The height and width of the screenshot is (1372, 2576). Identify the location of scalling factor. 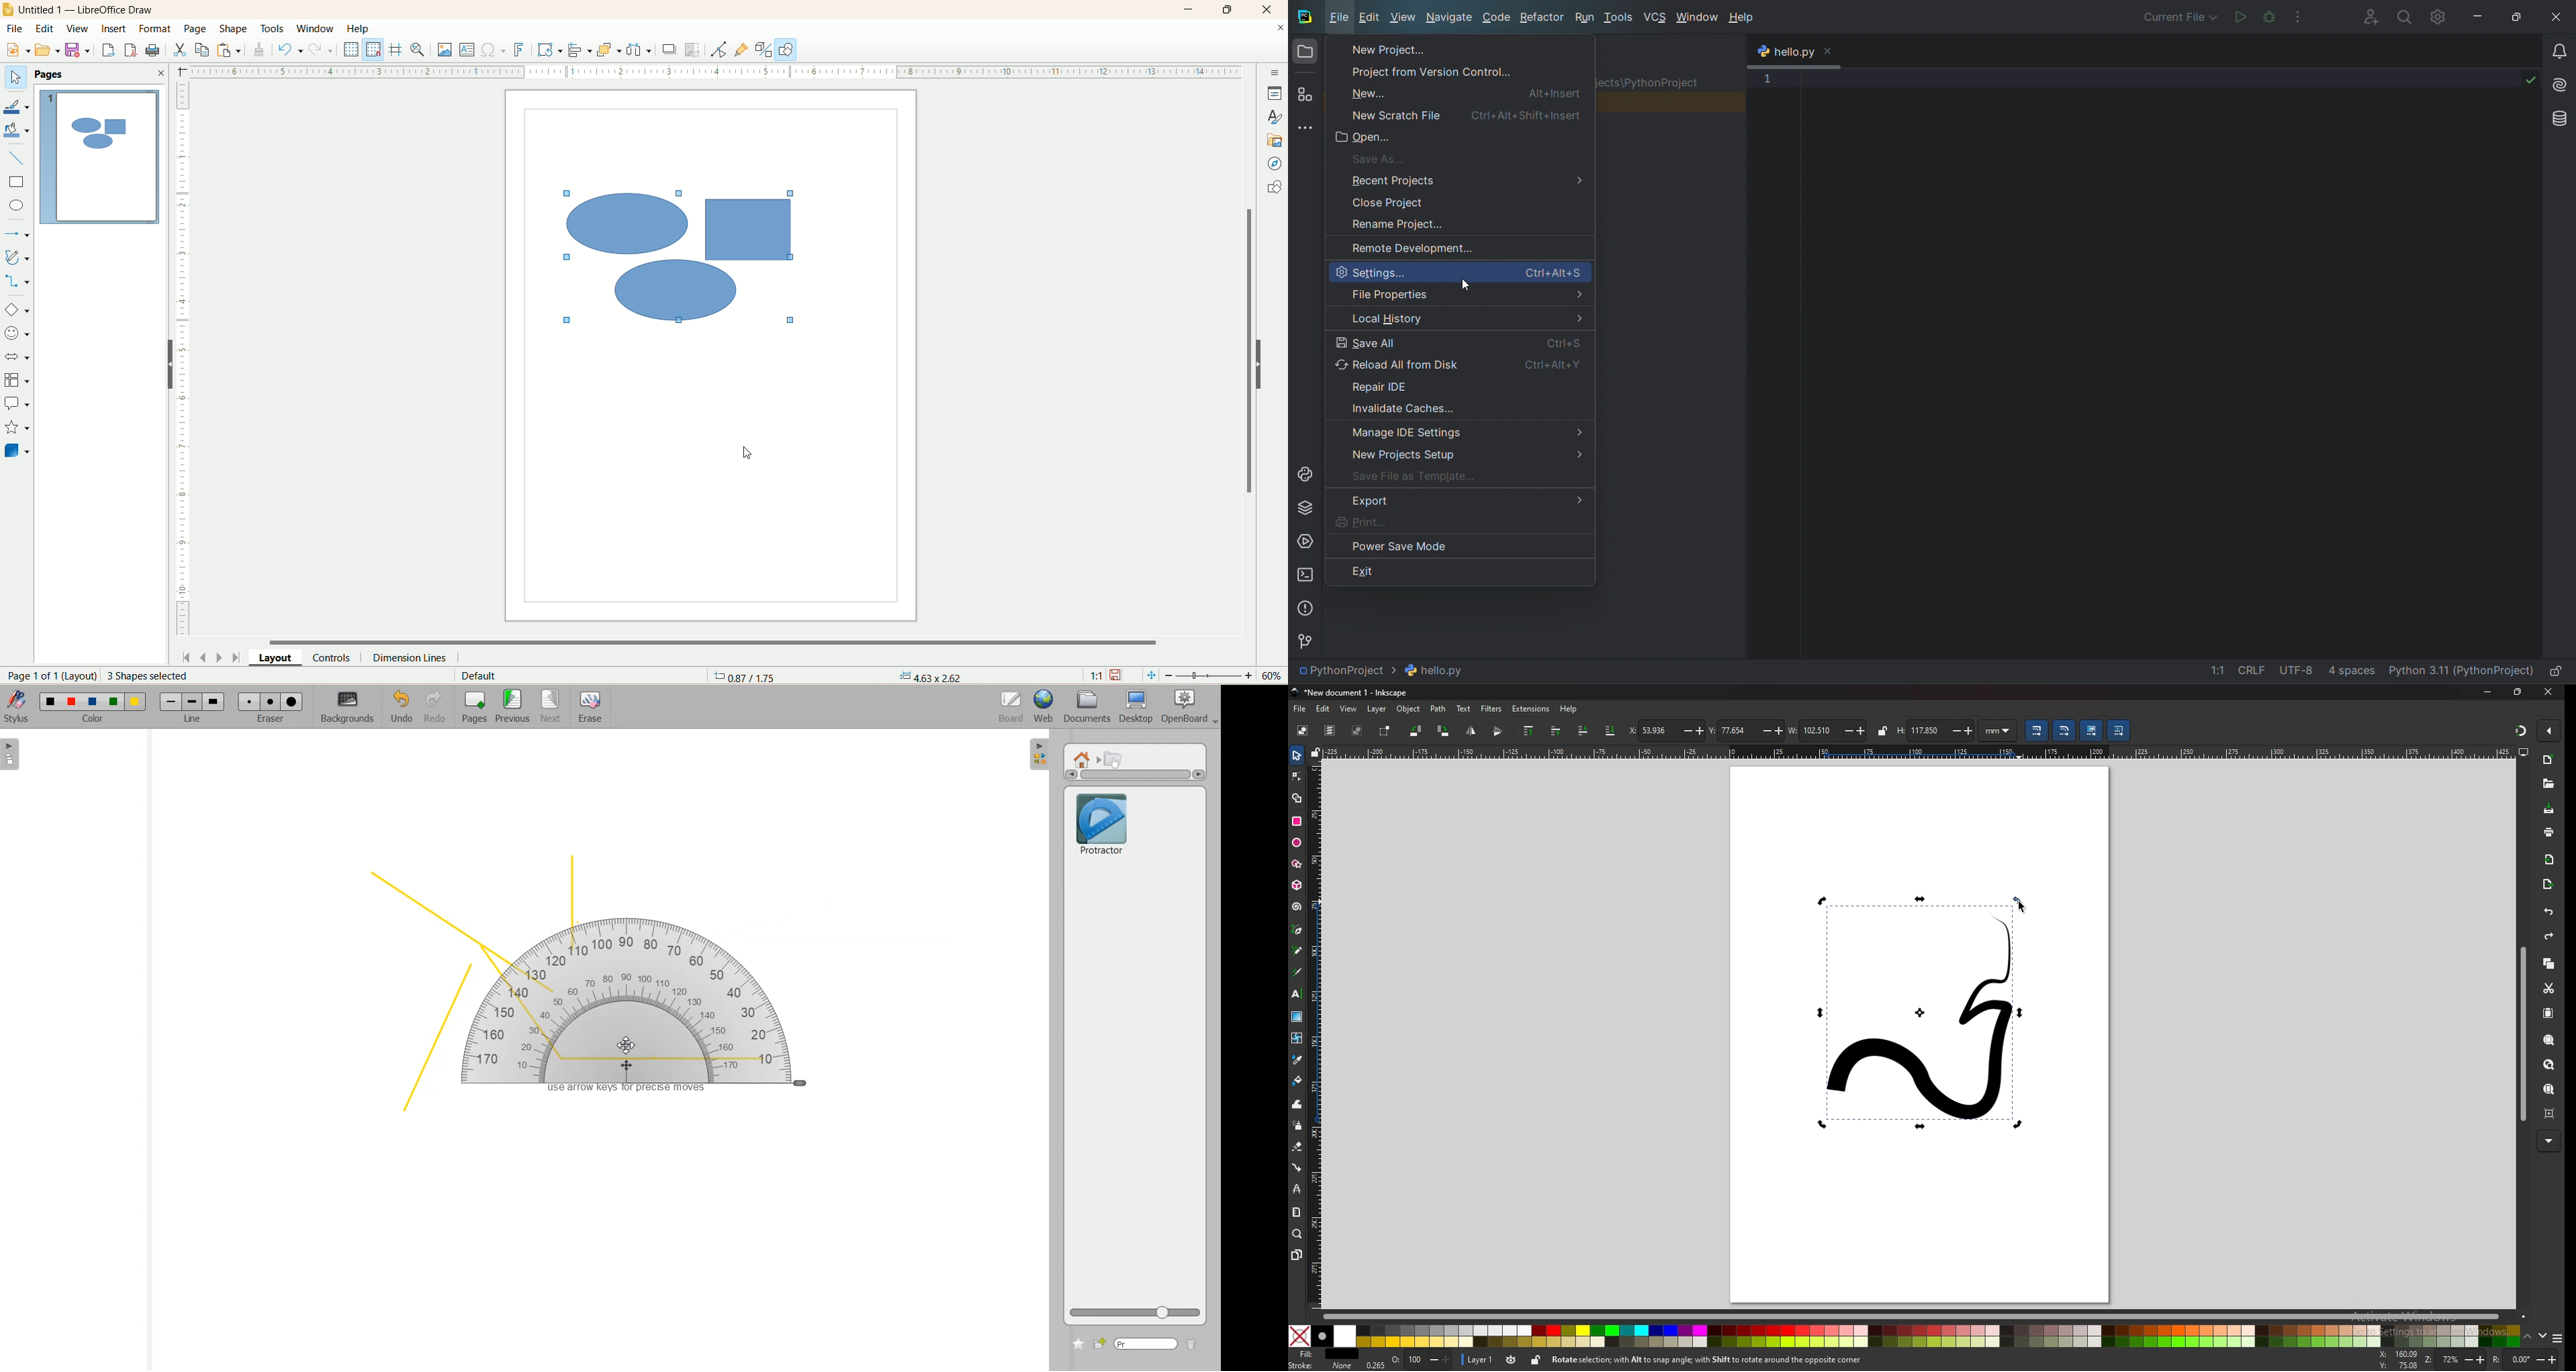
(1097, 675).